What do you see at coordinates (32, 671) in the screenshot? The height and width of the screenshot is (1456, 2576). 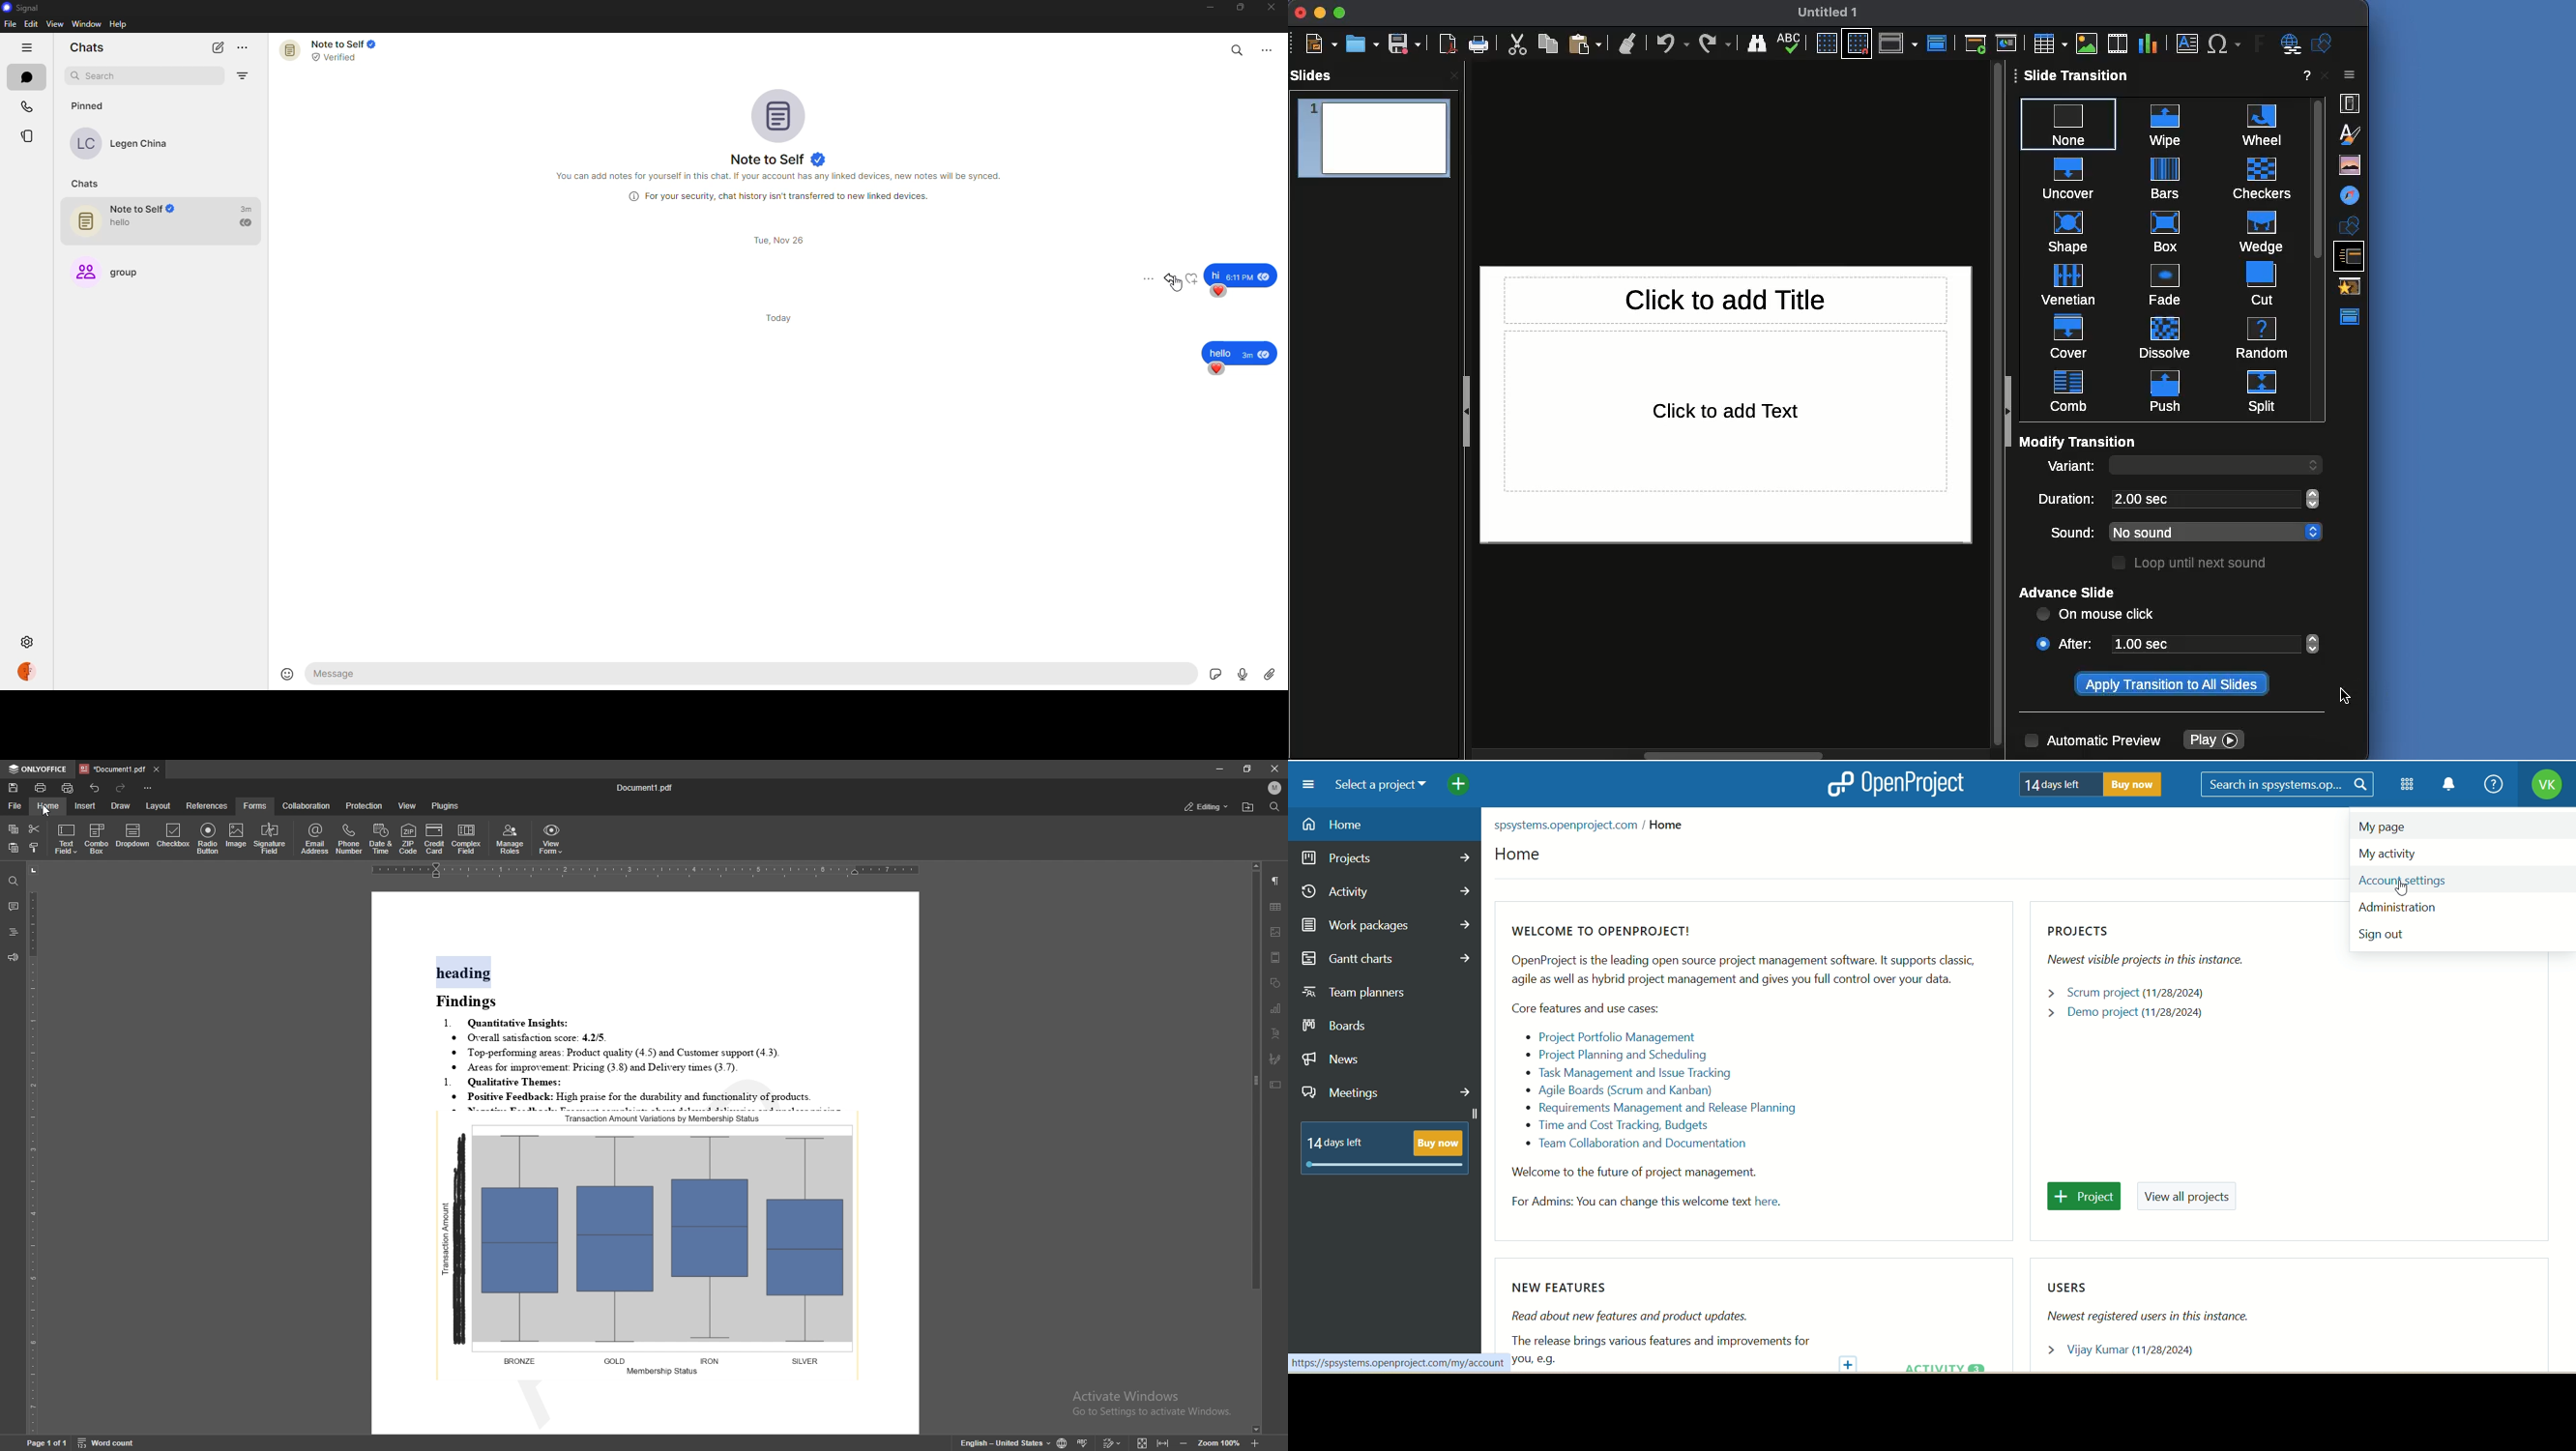 I see `profile` at bounding box center [32, 671].